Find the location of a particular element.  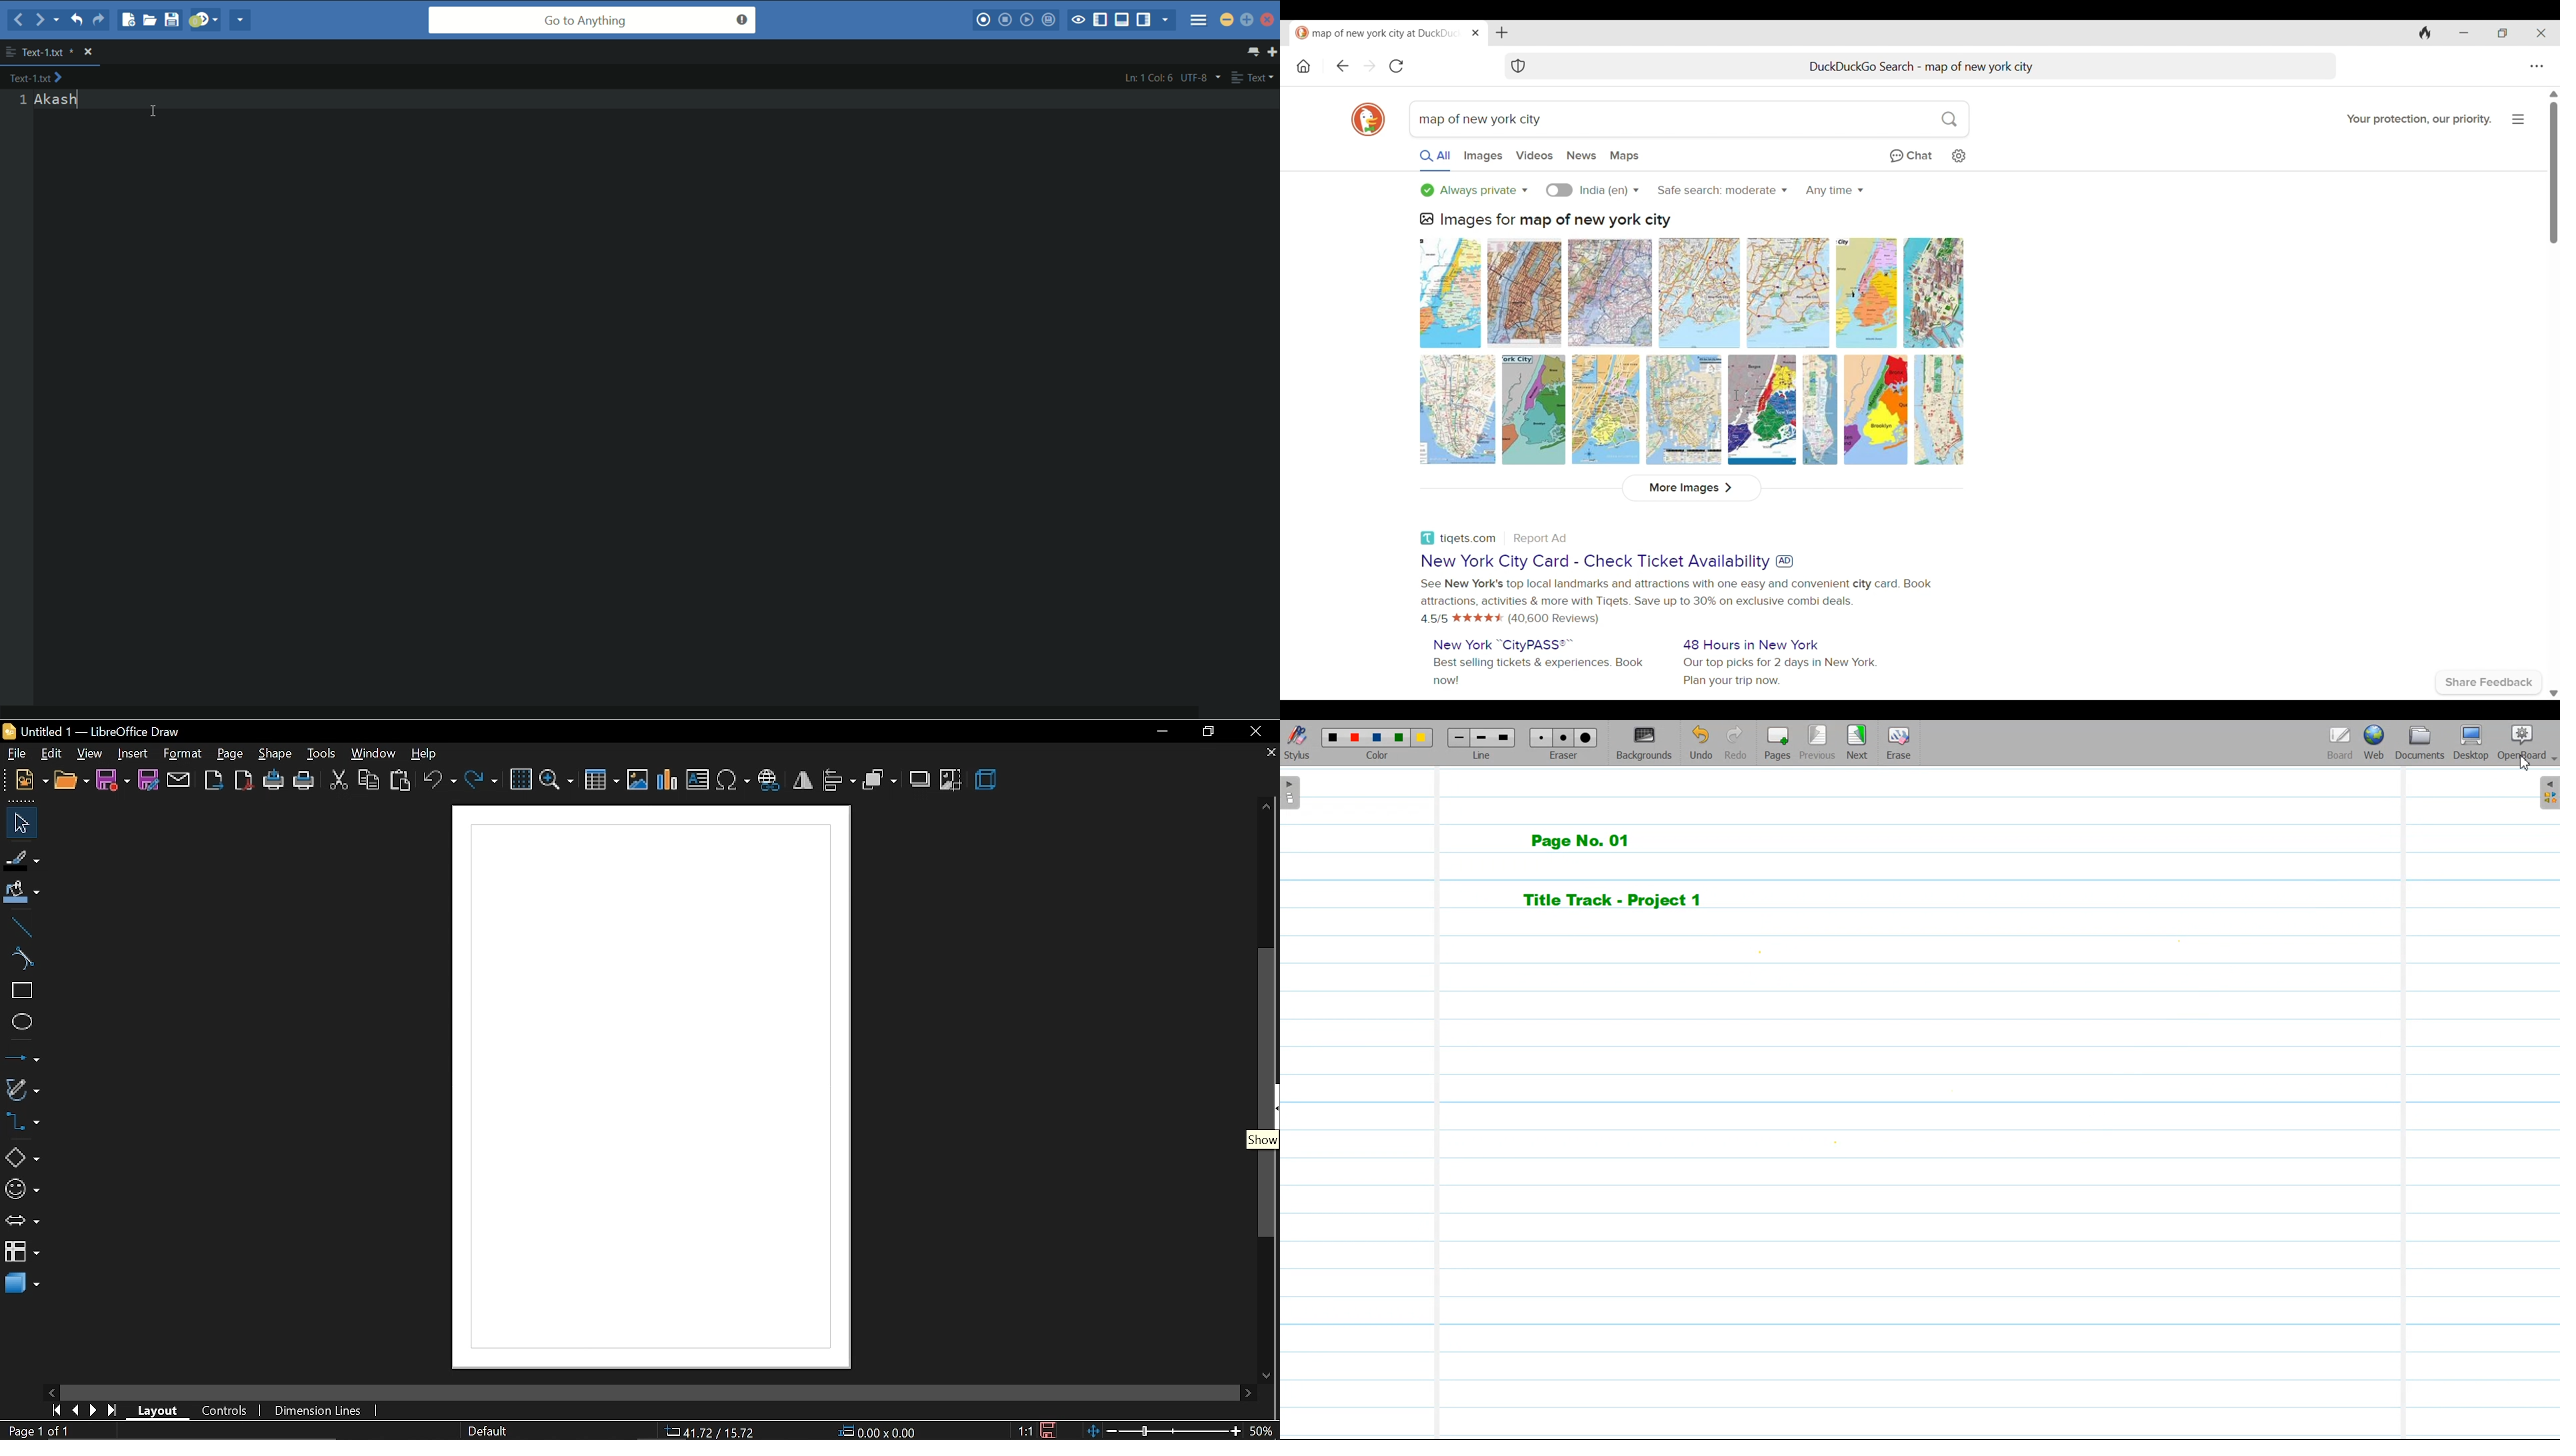

Our top picks for 2 days in New York. Plan your trip now. is located at coordinates (1779, 673).